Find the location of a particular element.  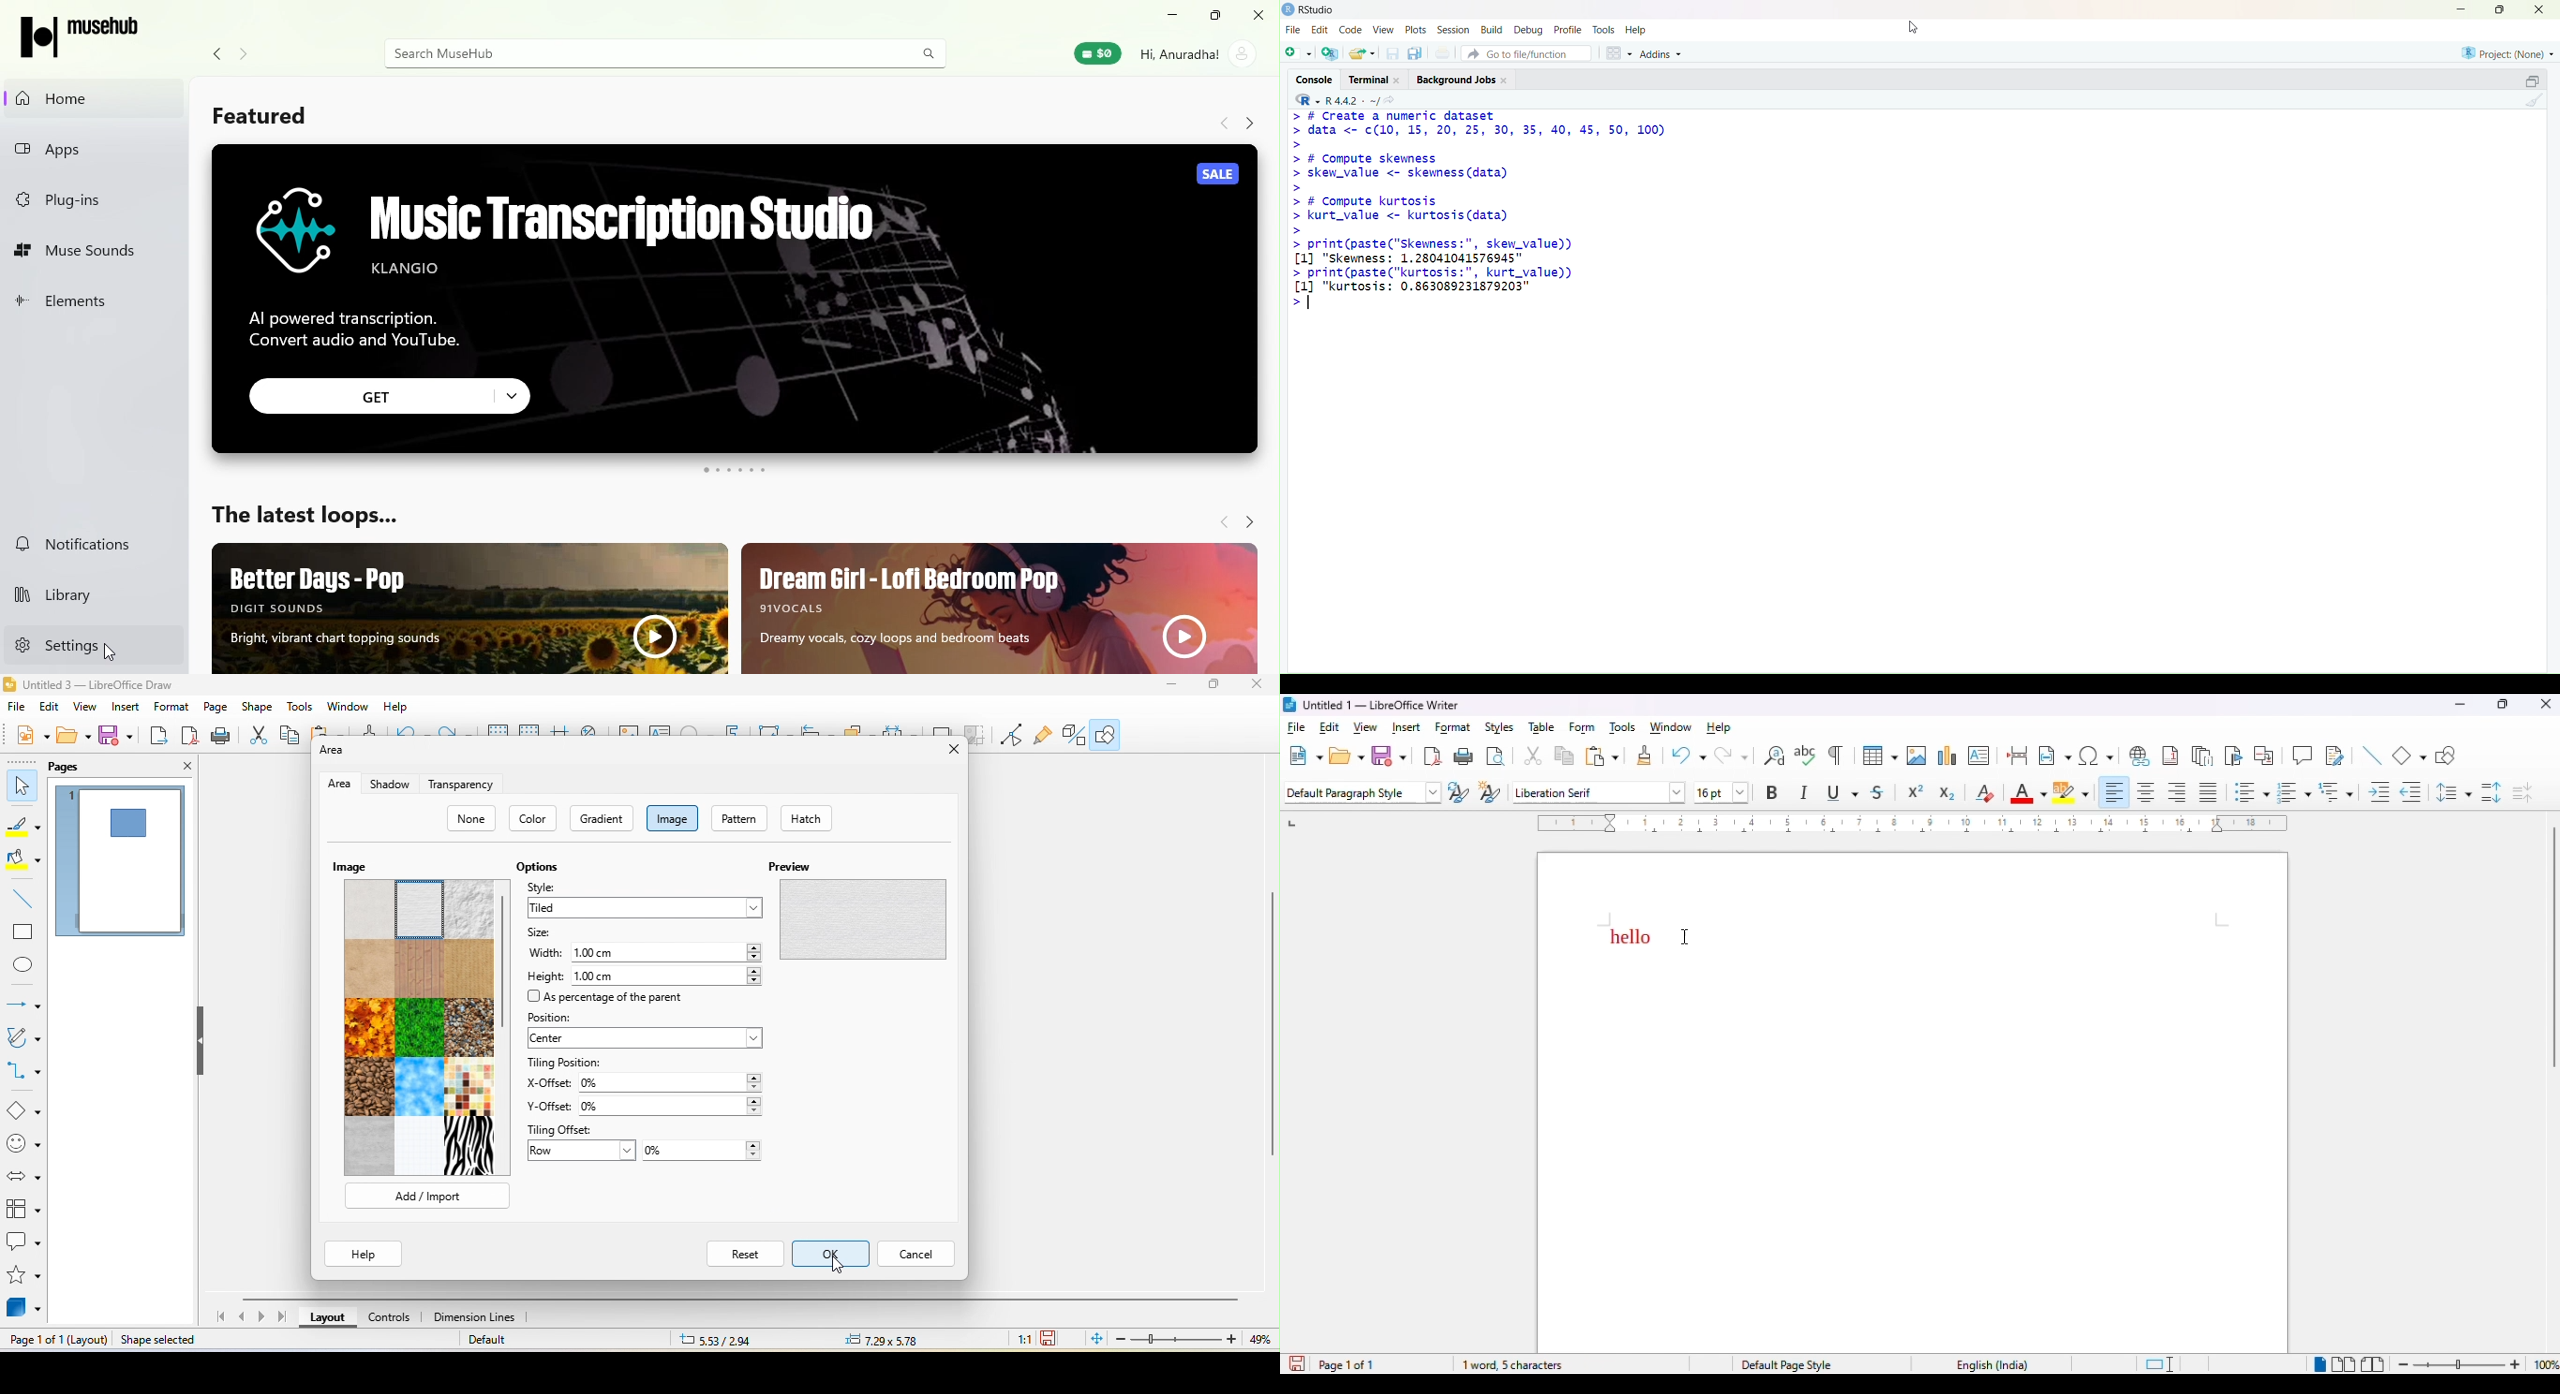

> # L(reatec a numeric dataset

> data <- c(10, 15, 20, 25, 30, 35, 40, 45, 50, 100)
>

> # Compute skewness

> skew_value <- skewness (data)

>

> # Compute kurtosis

> kurt_value <- kurtosis(data)

>

> print(paste("skewness:", skew_value))
[1] "skewness: 1.28041041576945"

> print(paste("kurtosis:", kurt_value))
[1] "kurtosis: 0.863089231879203"

Si is located at coordinates (1487, 210).